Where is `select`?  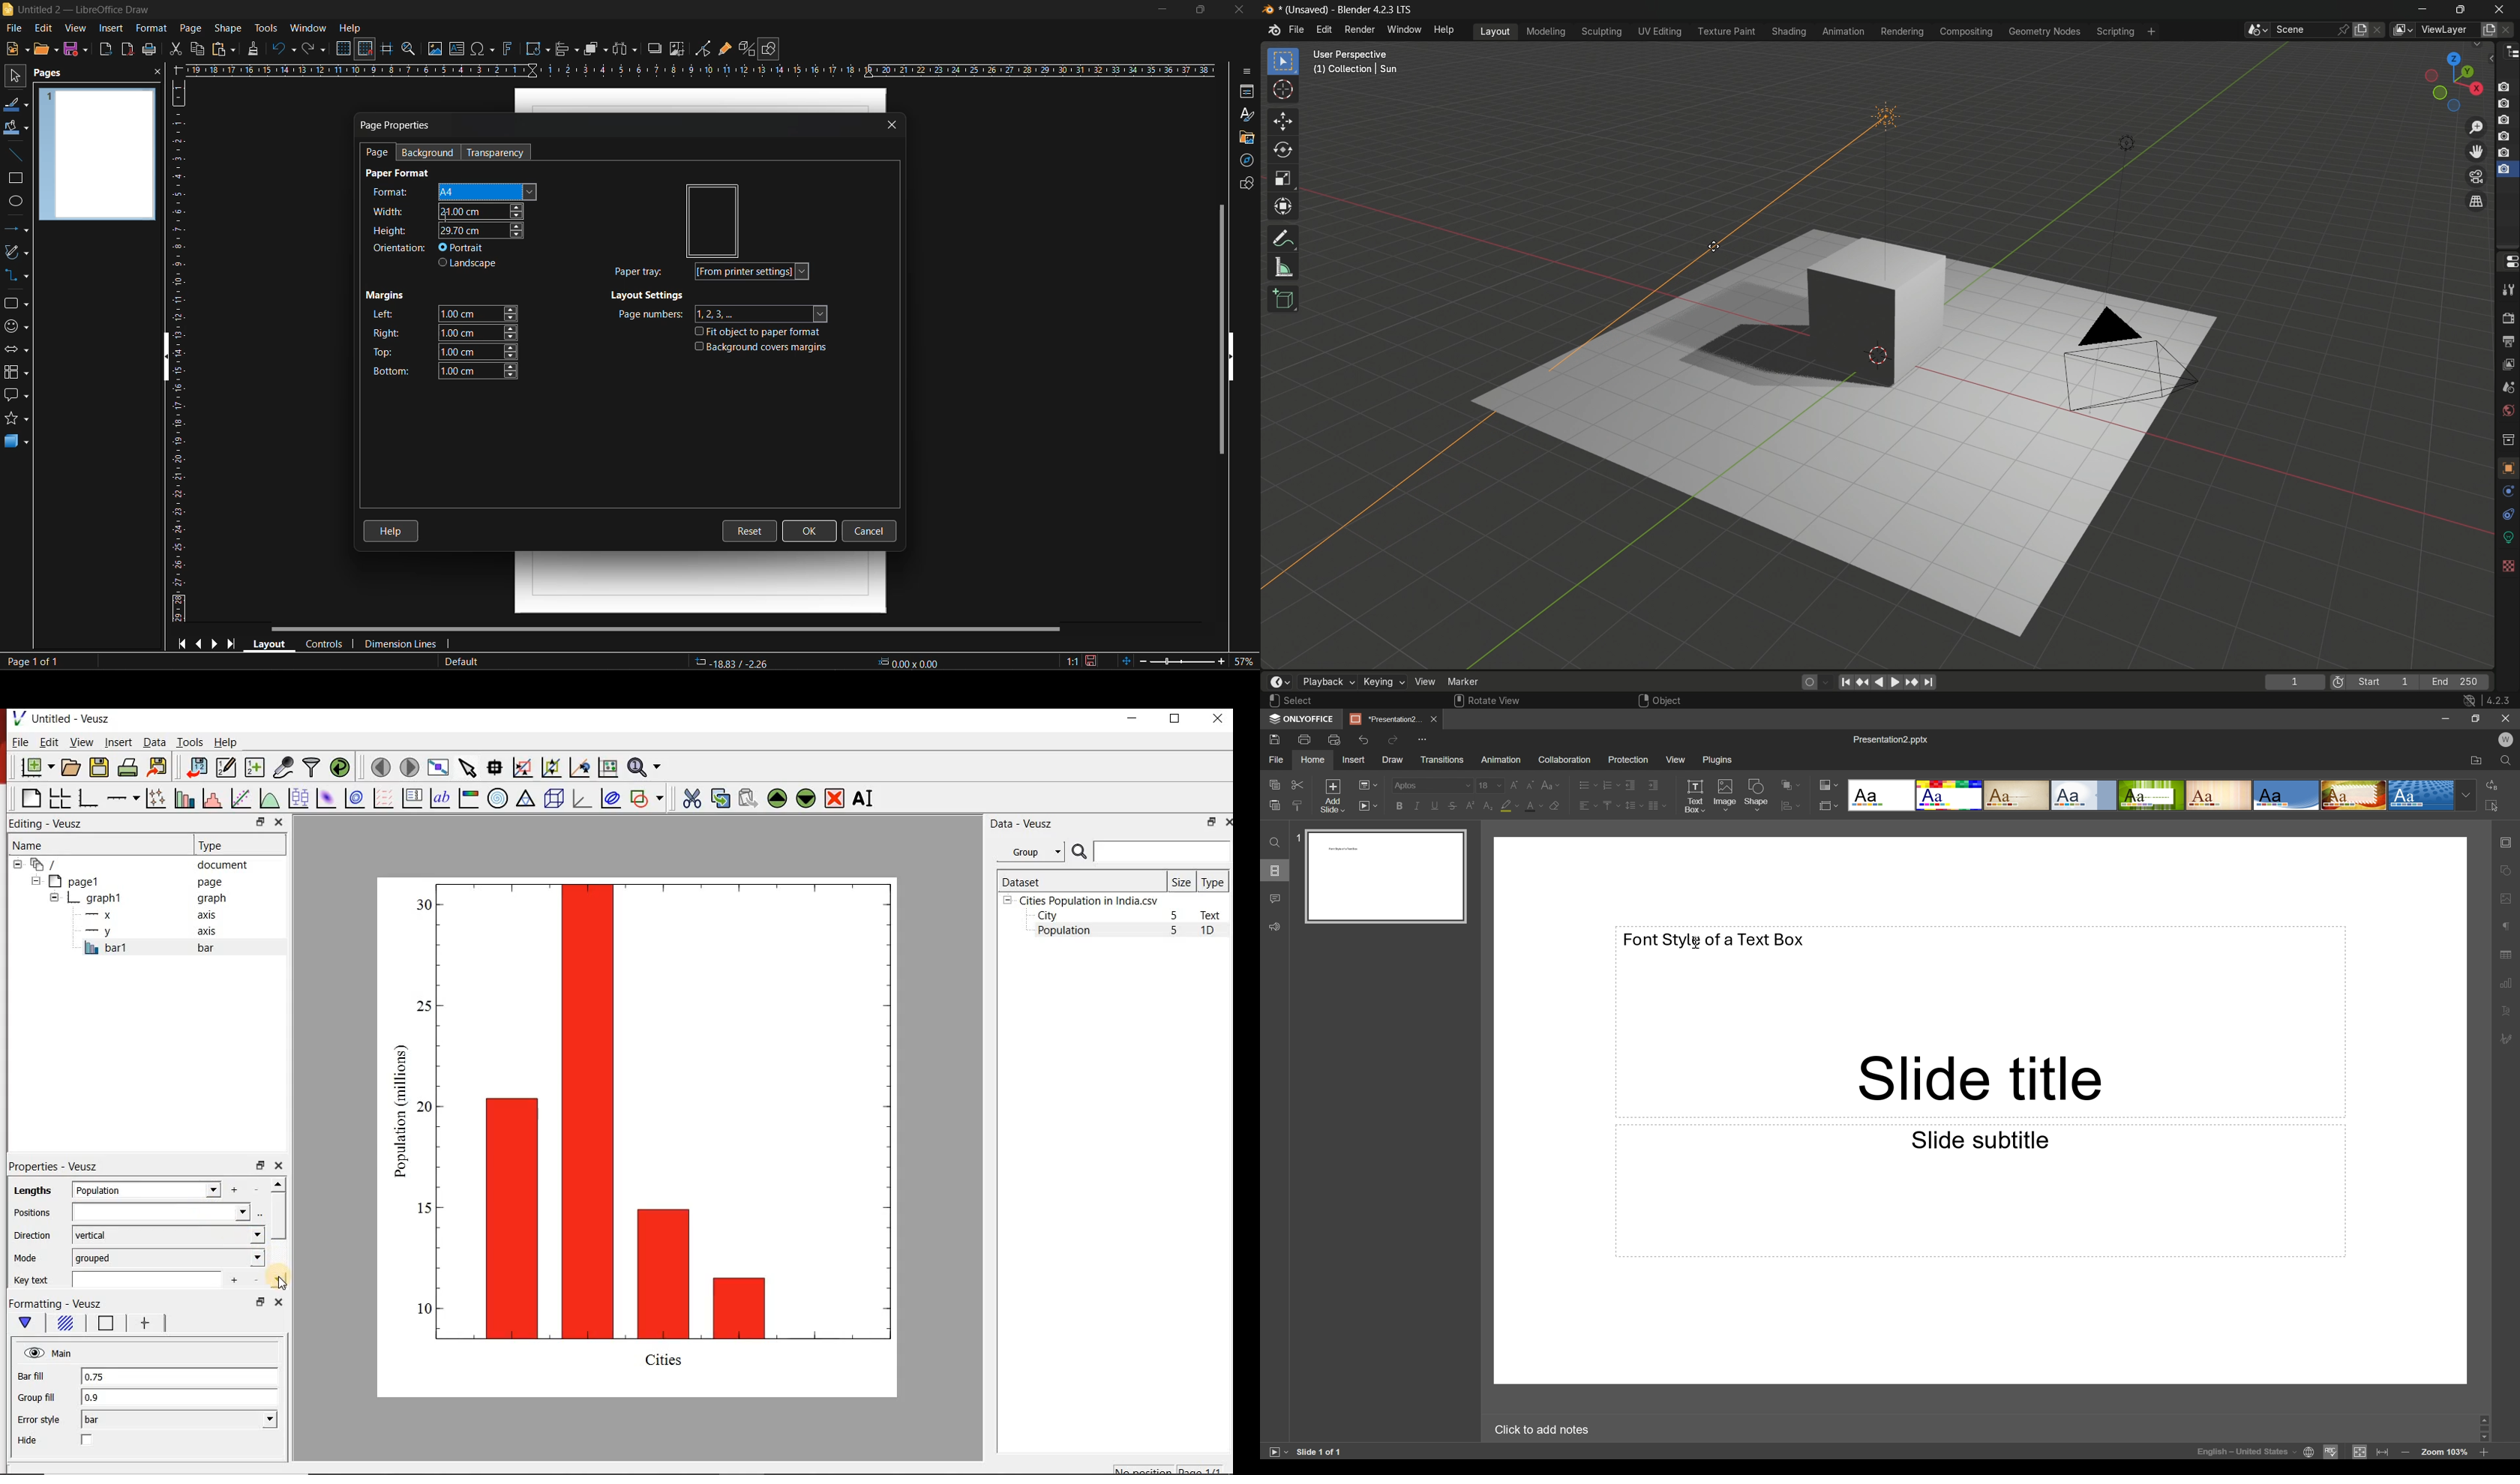 select is located at coordinates (16, 78).